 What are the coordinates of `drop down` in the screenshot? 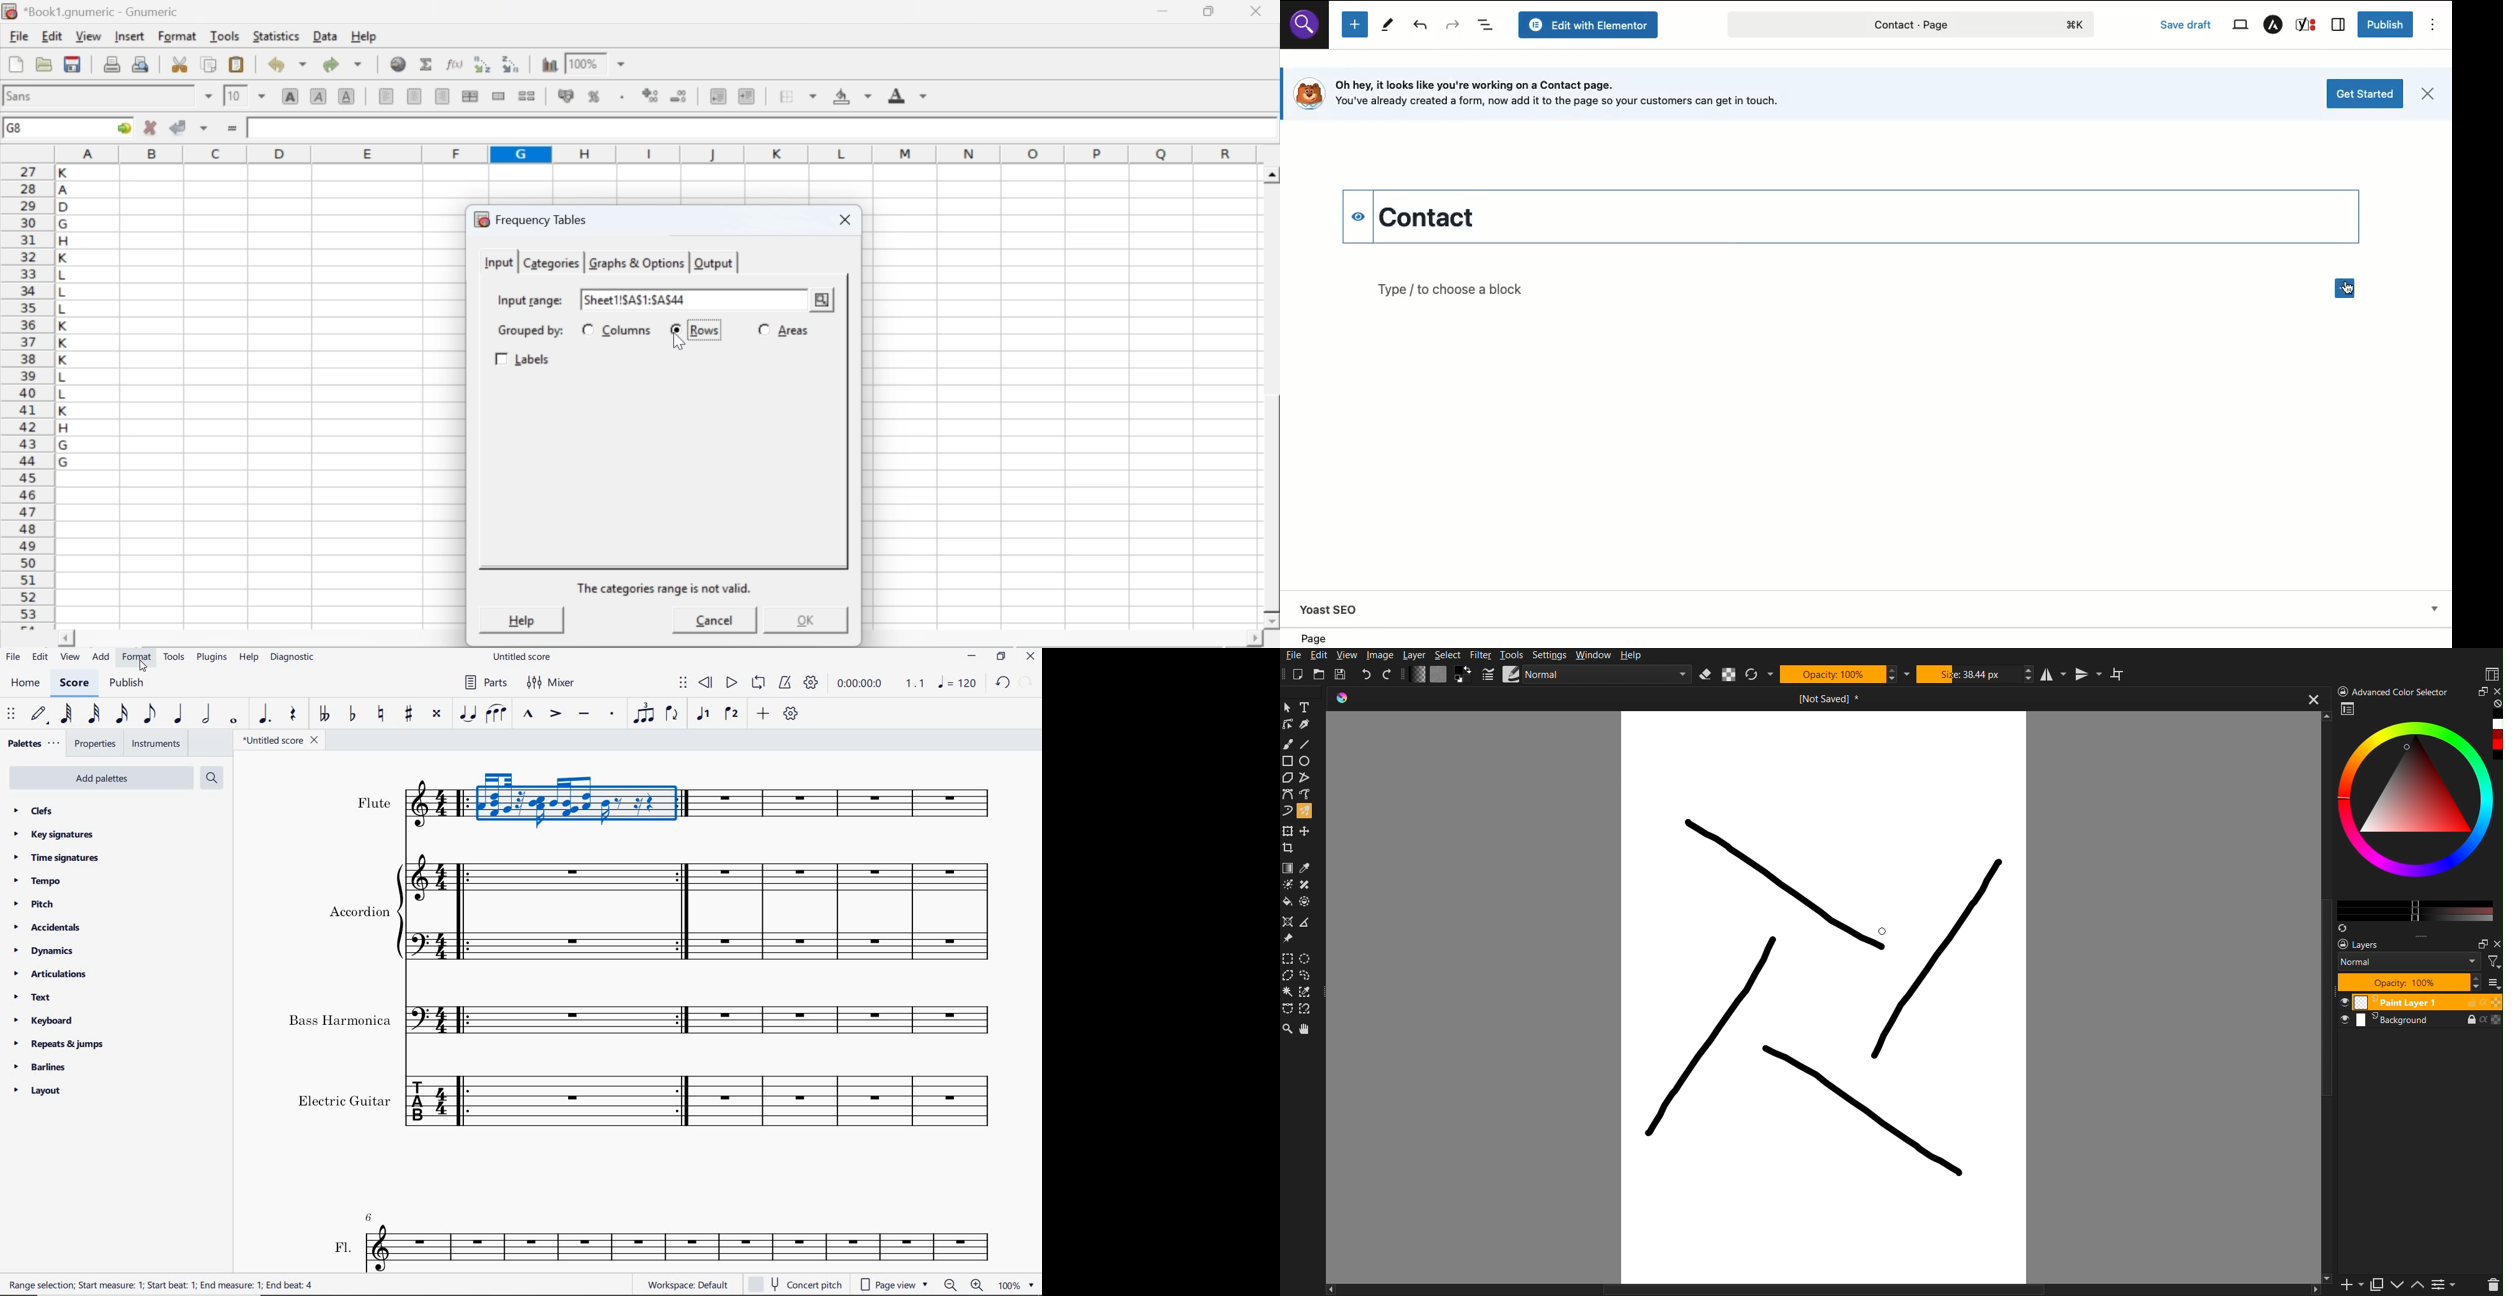 It's located at (622, 65).